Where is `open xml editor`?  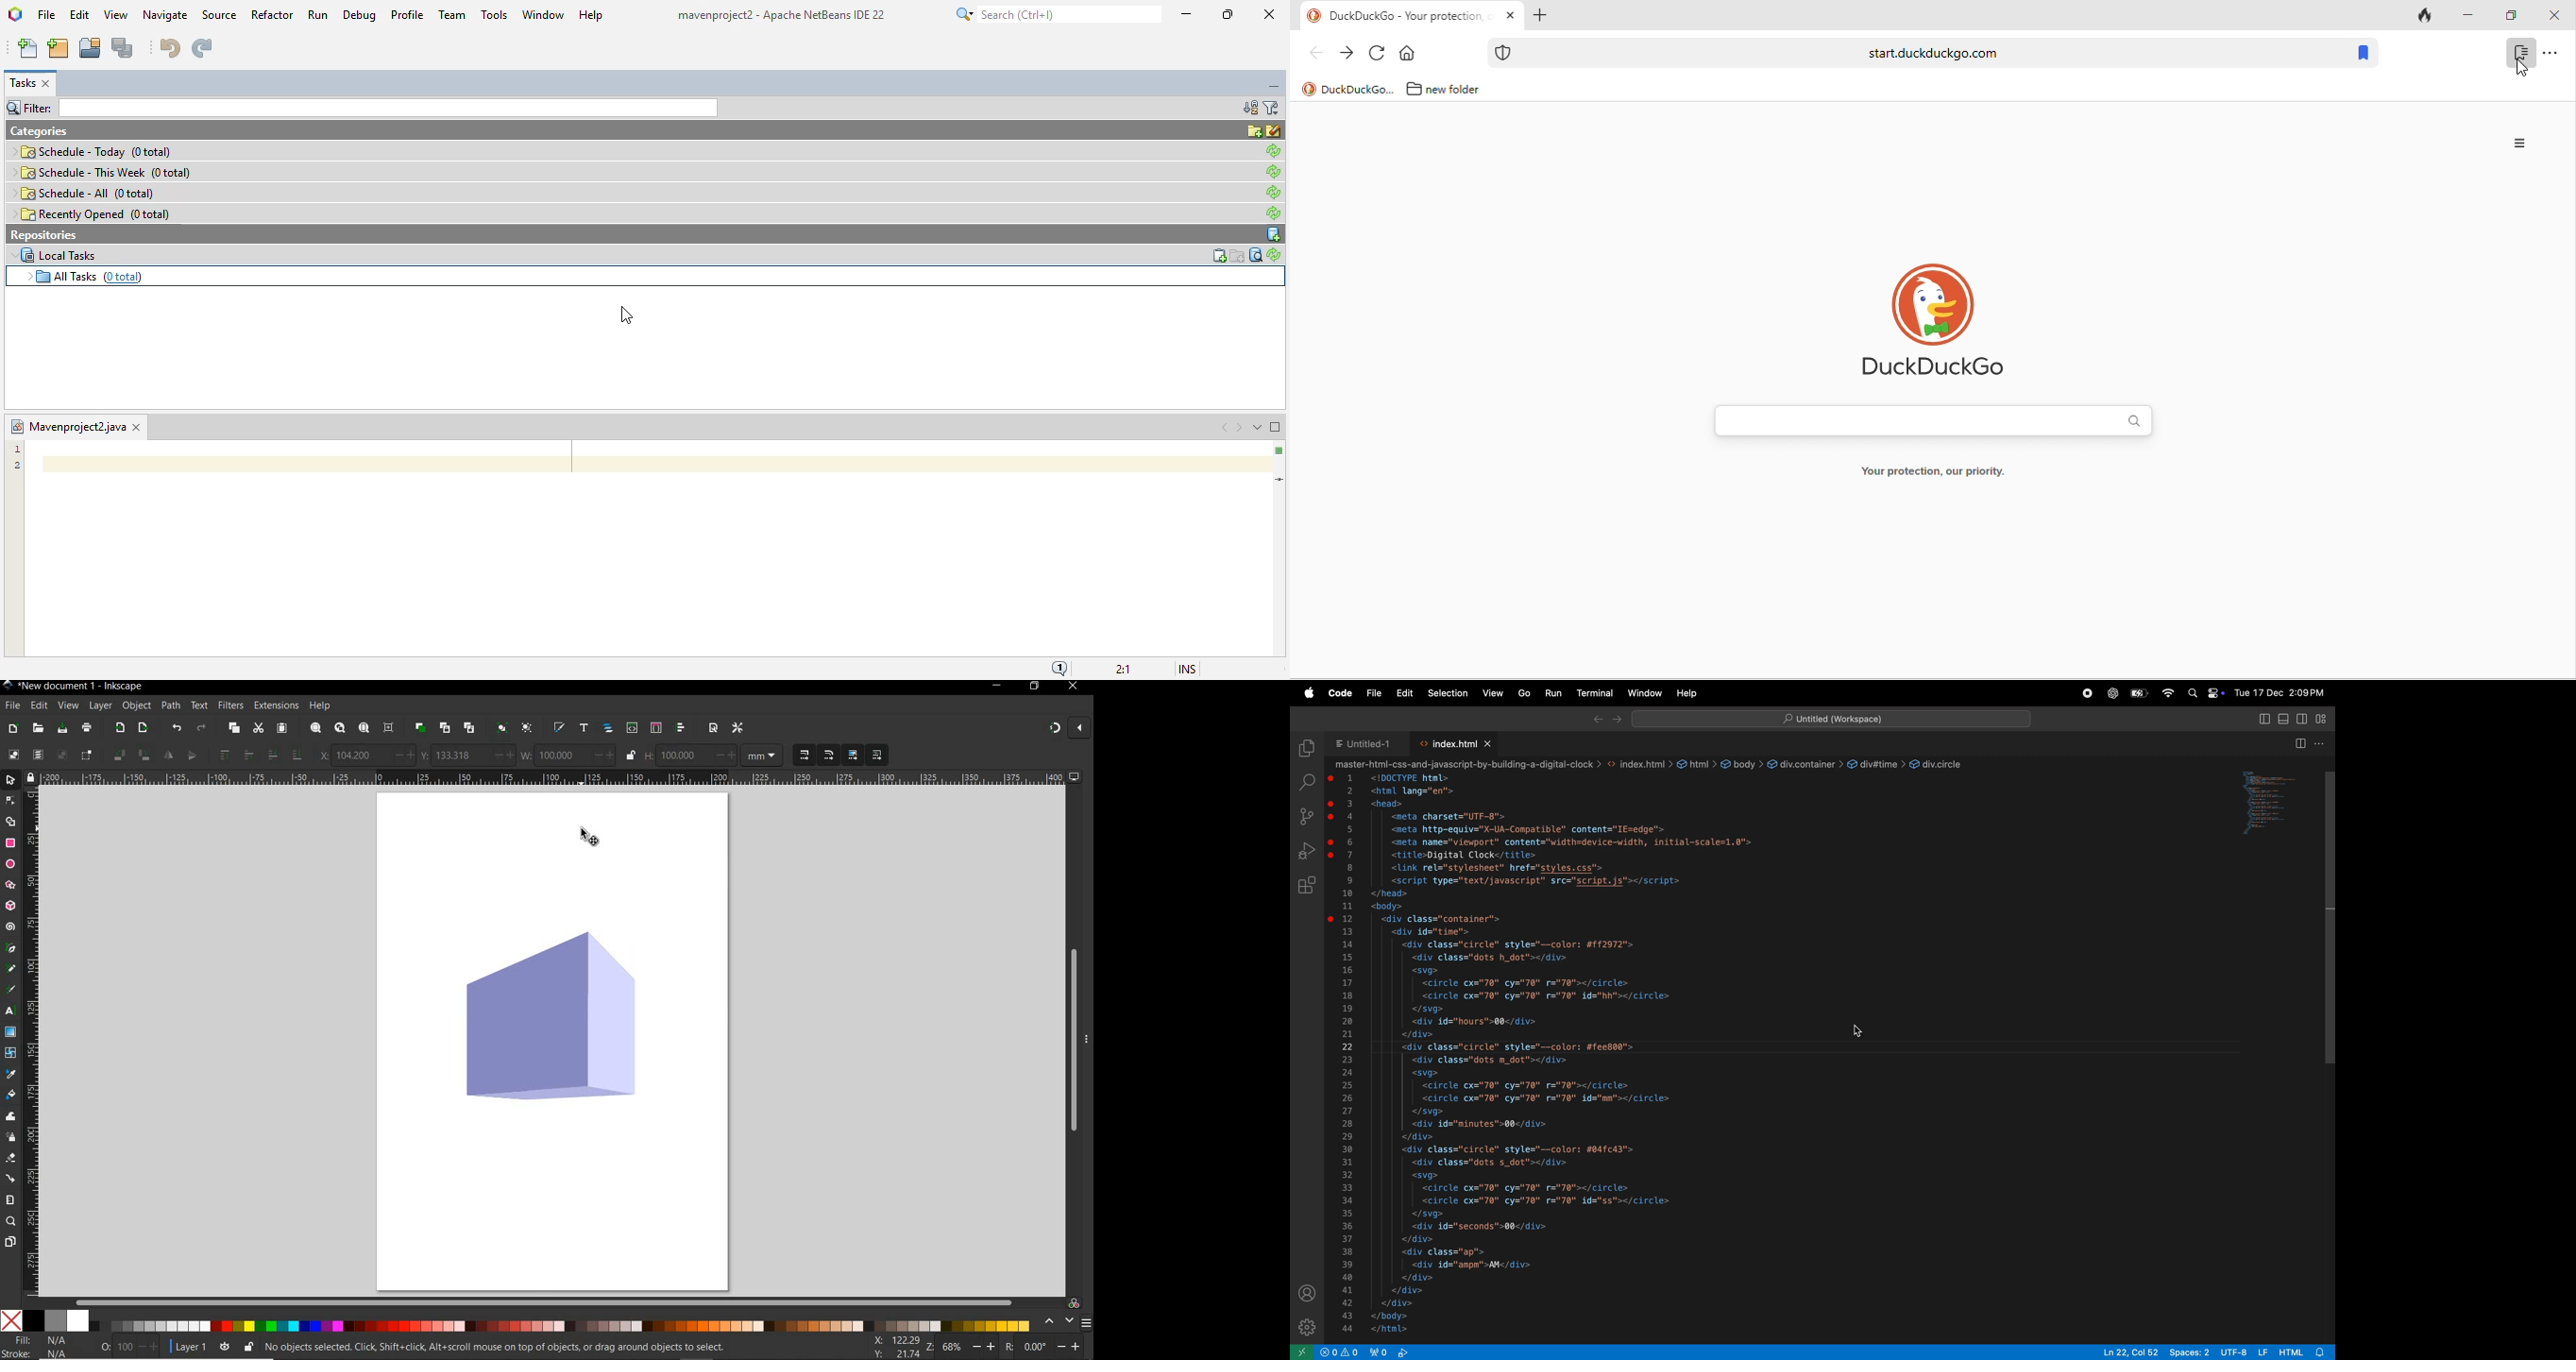 open xml editor is located at coordinates (632, 728).